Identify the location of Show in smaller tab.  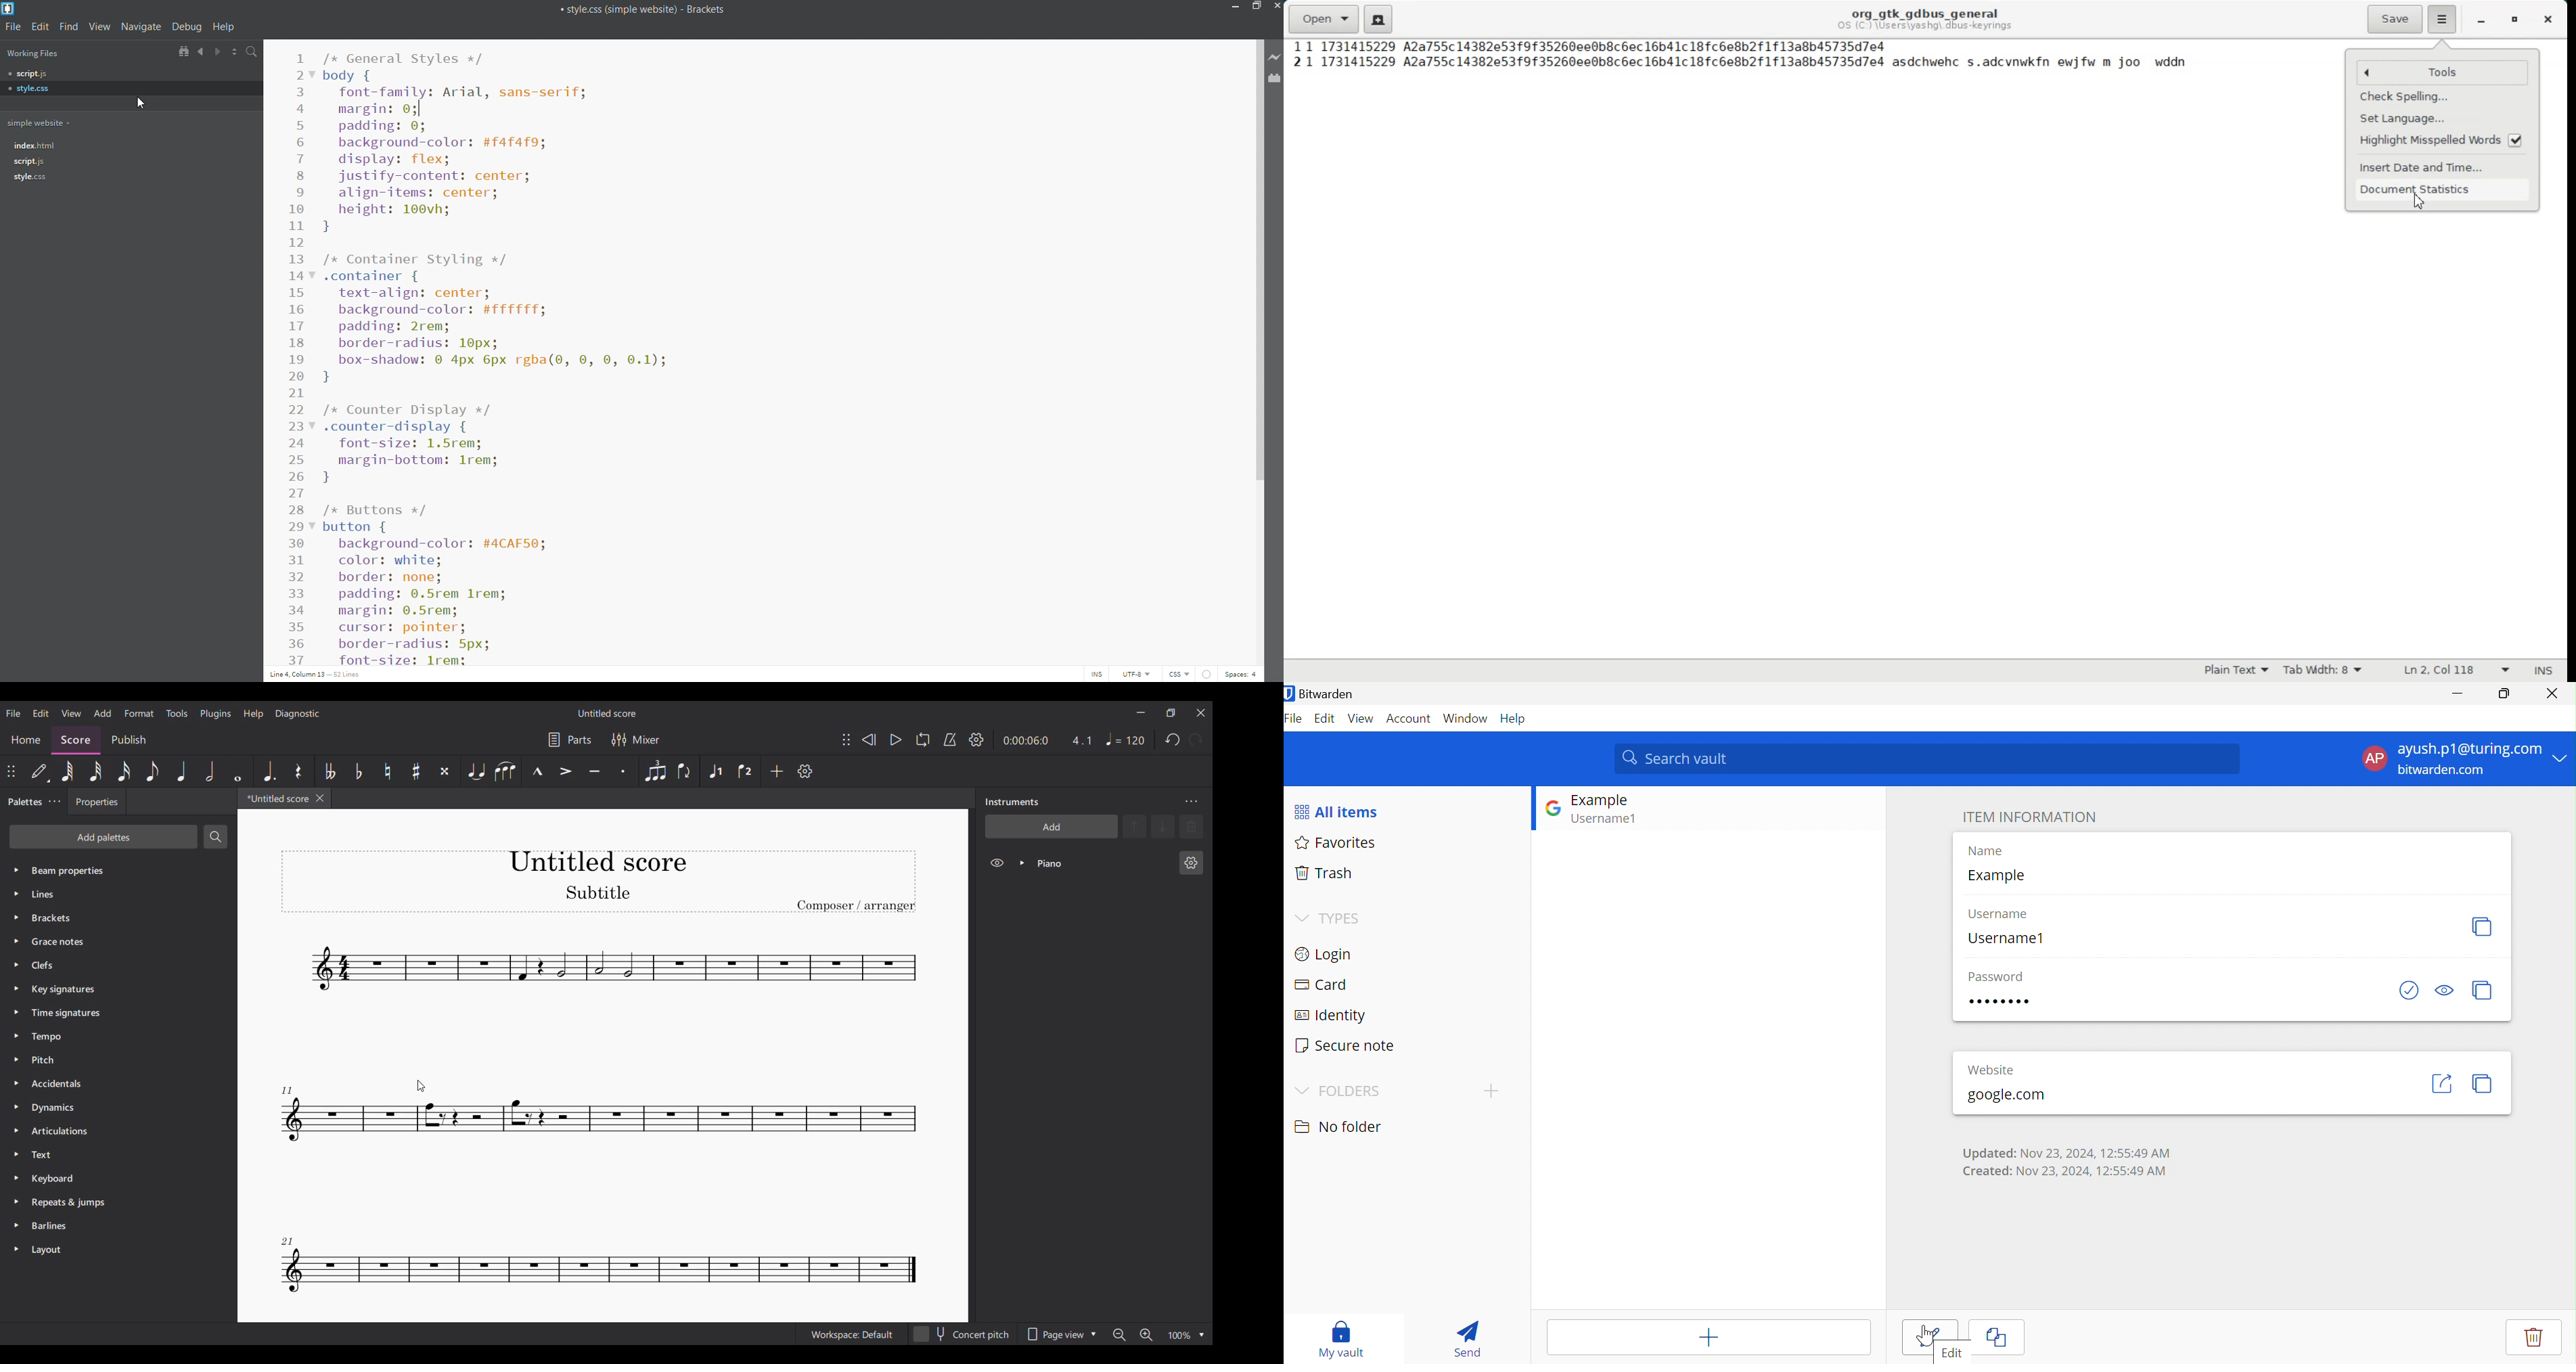
(1170, 712).